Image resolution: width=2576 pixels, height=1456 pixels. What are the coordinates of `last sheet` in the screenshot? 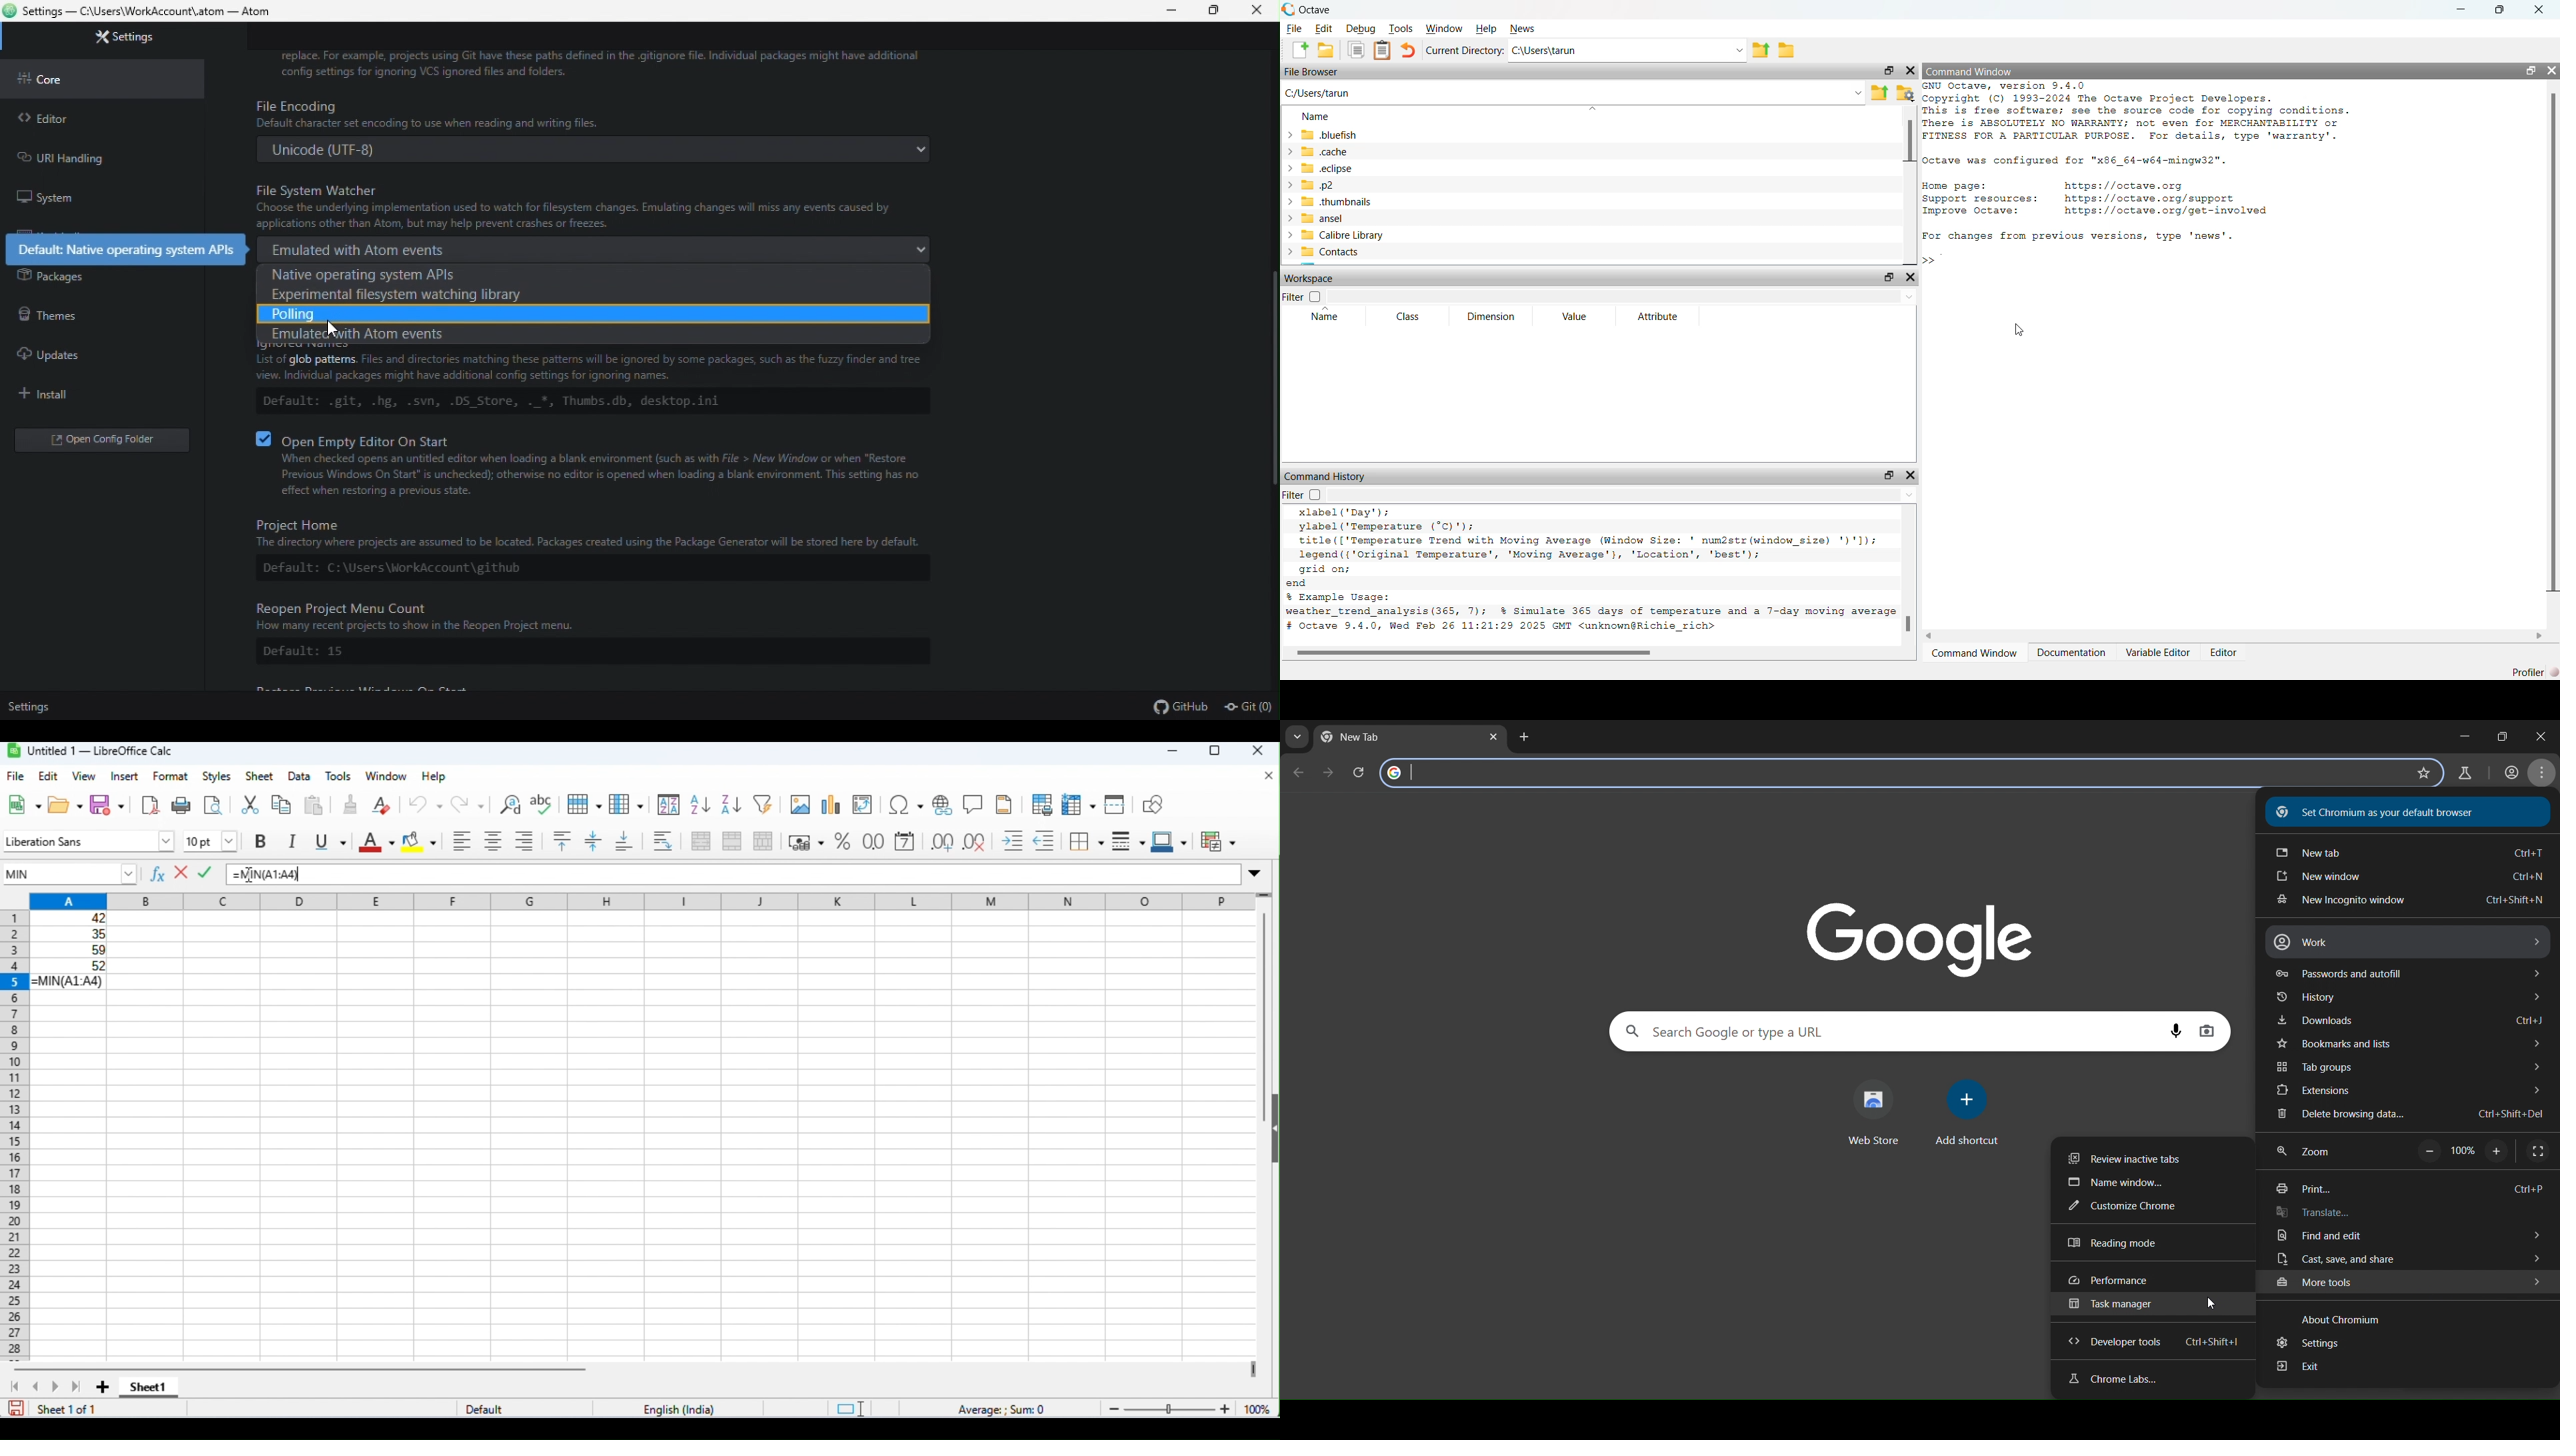 It's located at (77, 1388).